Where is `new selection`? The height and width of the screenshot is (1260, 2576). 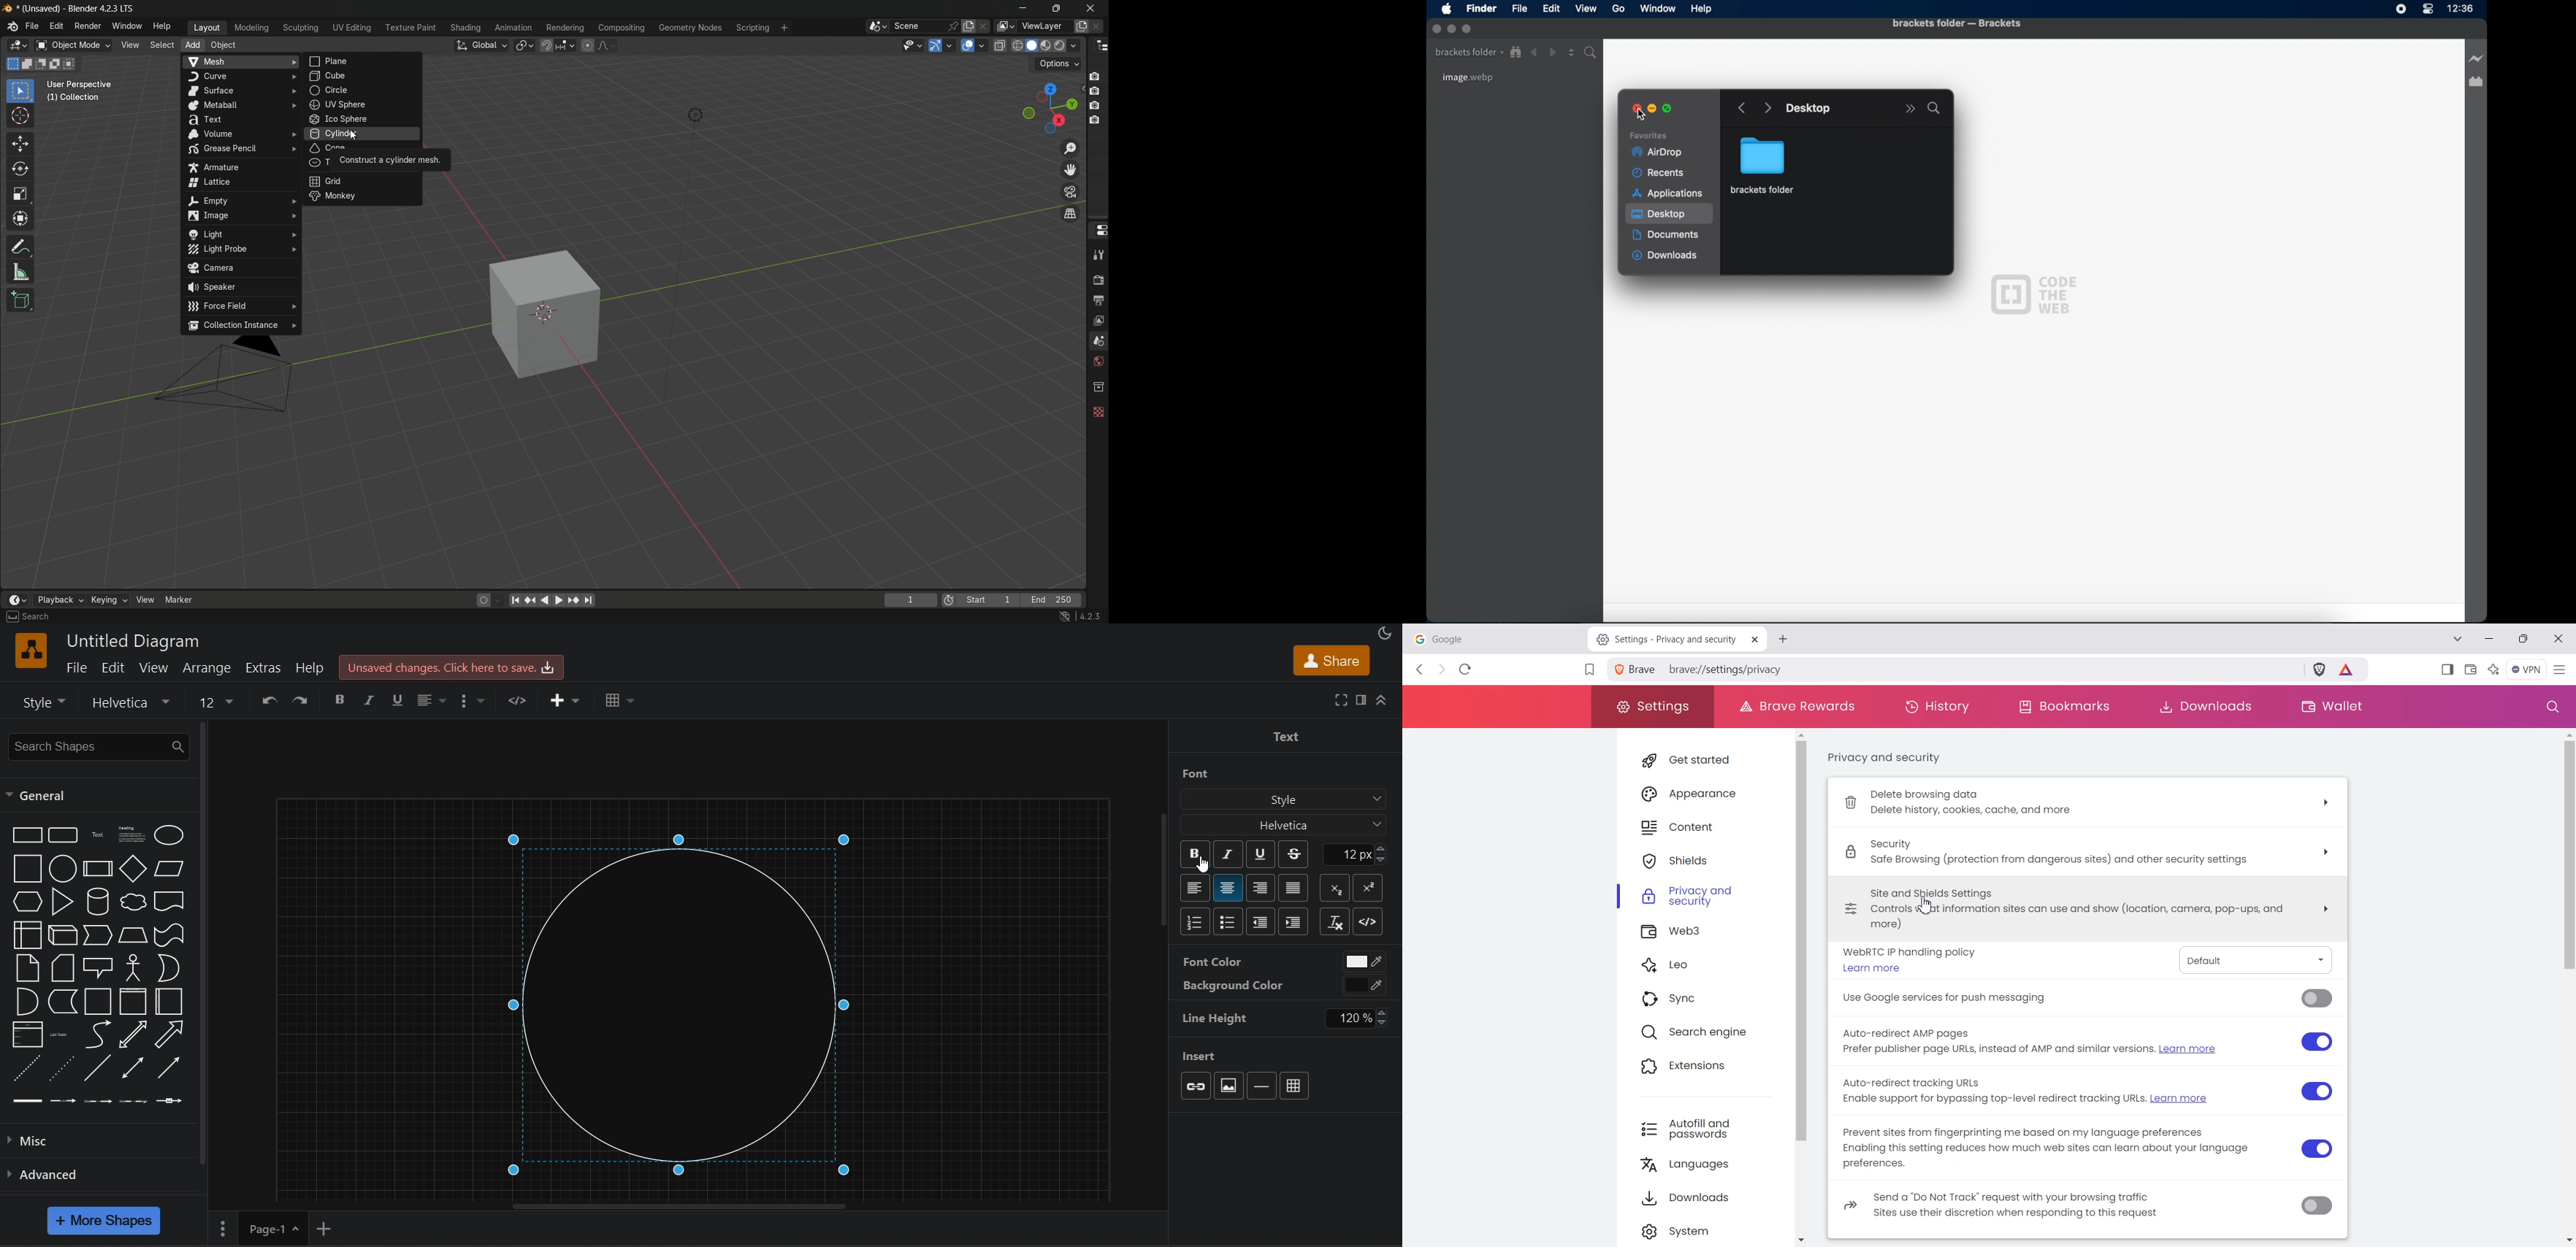 new selection is located at coordinates (13, 64).